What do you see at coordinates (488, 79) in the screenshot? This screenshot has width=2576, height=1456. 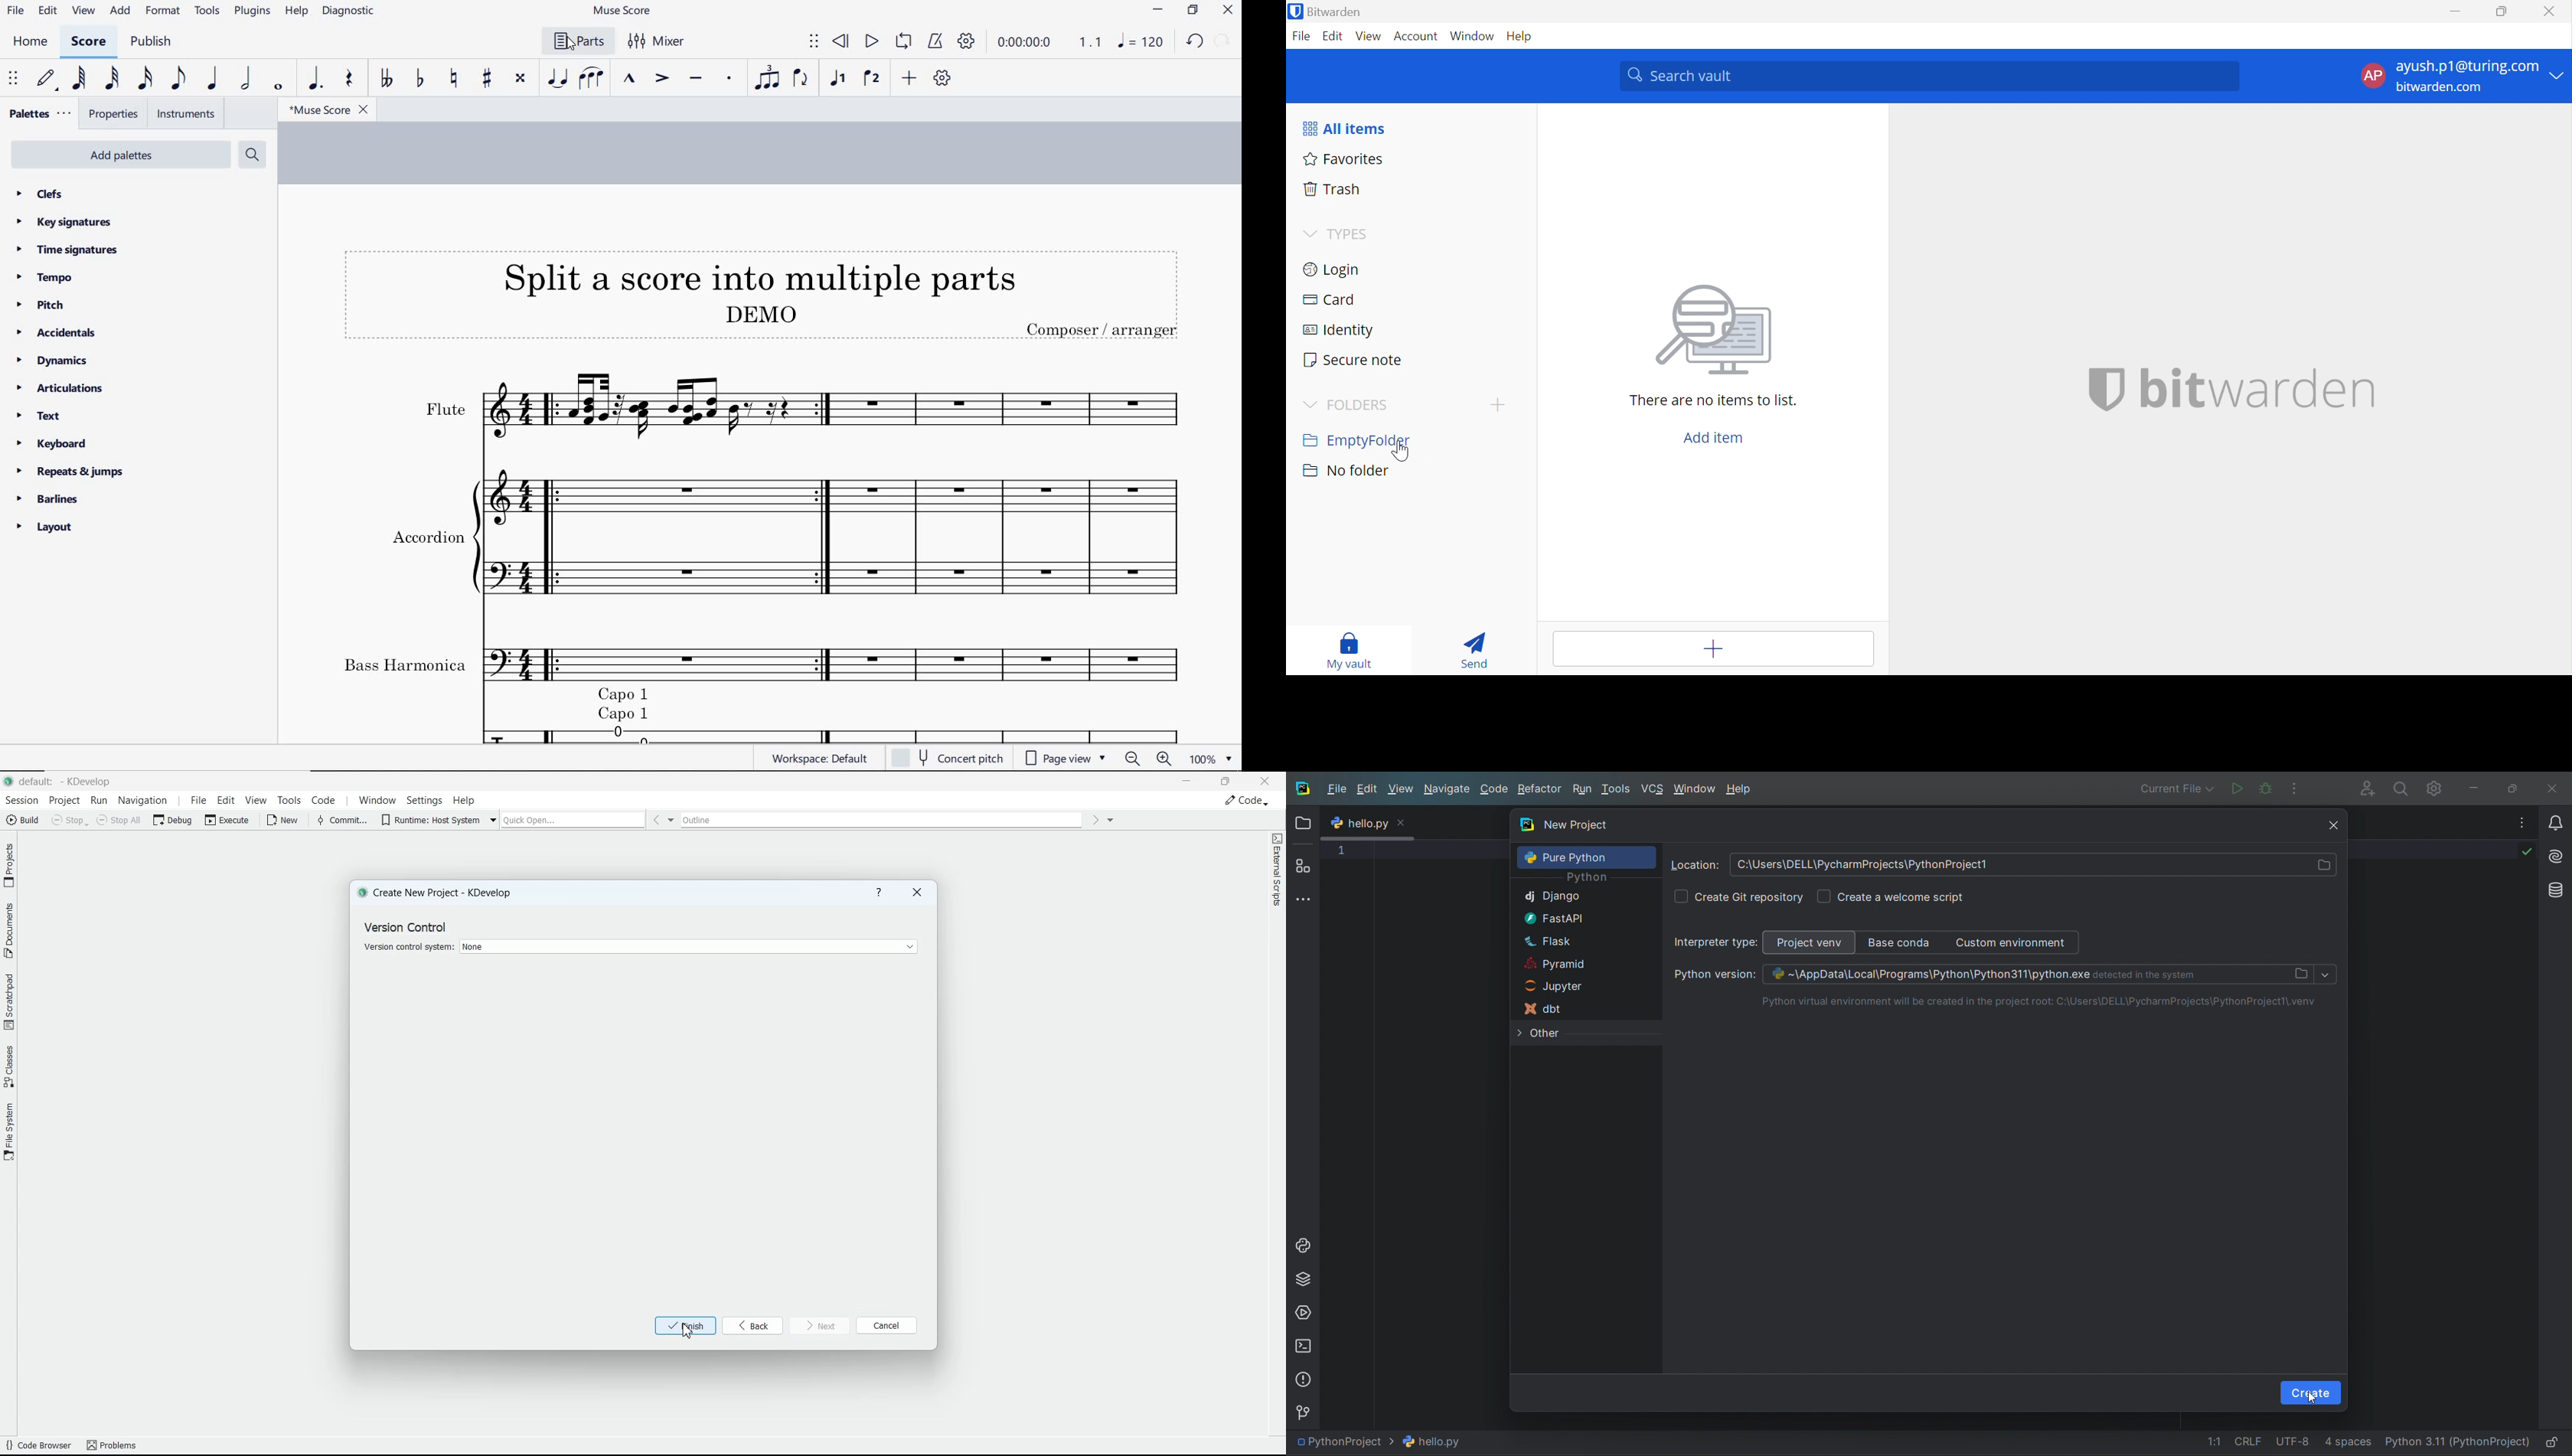 I see `toggle sharp` at bounding box center [488, 79].